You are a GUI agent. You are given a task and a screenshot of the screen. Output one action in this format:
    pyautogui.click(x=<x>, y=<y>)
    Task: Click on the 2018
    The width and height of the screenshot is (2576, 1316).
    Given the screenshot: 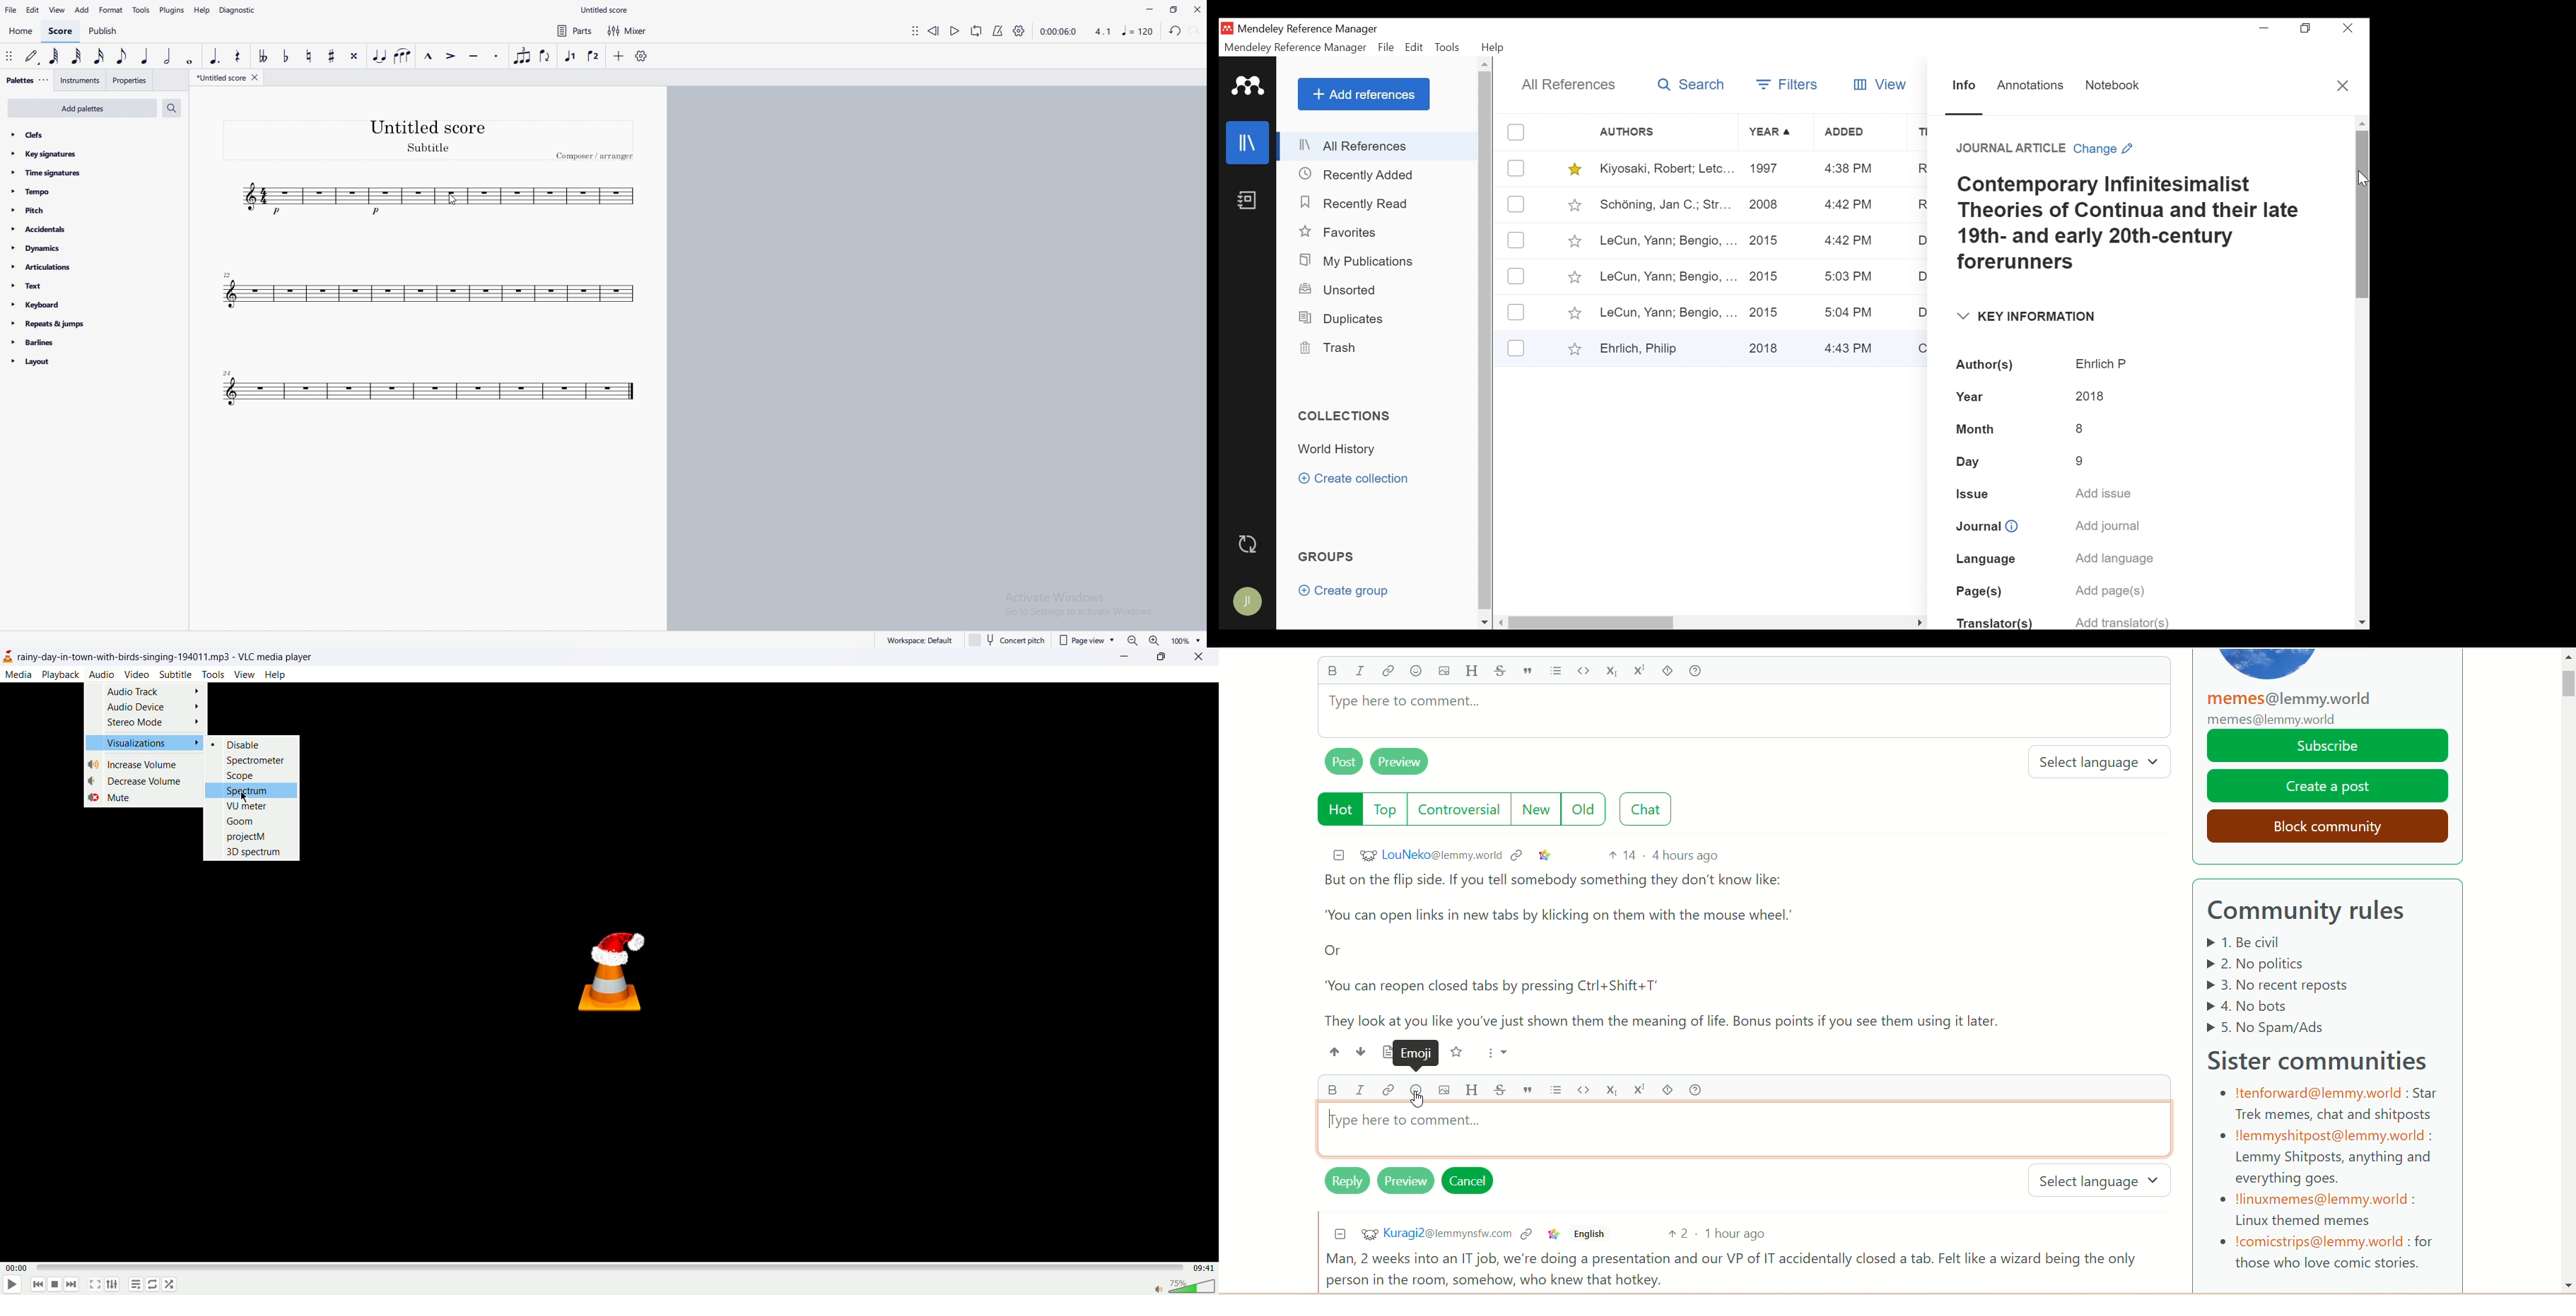 What is the action you would take?
    pyautogui.click(x=2089, y=396)
    